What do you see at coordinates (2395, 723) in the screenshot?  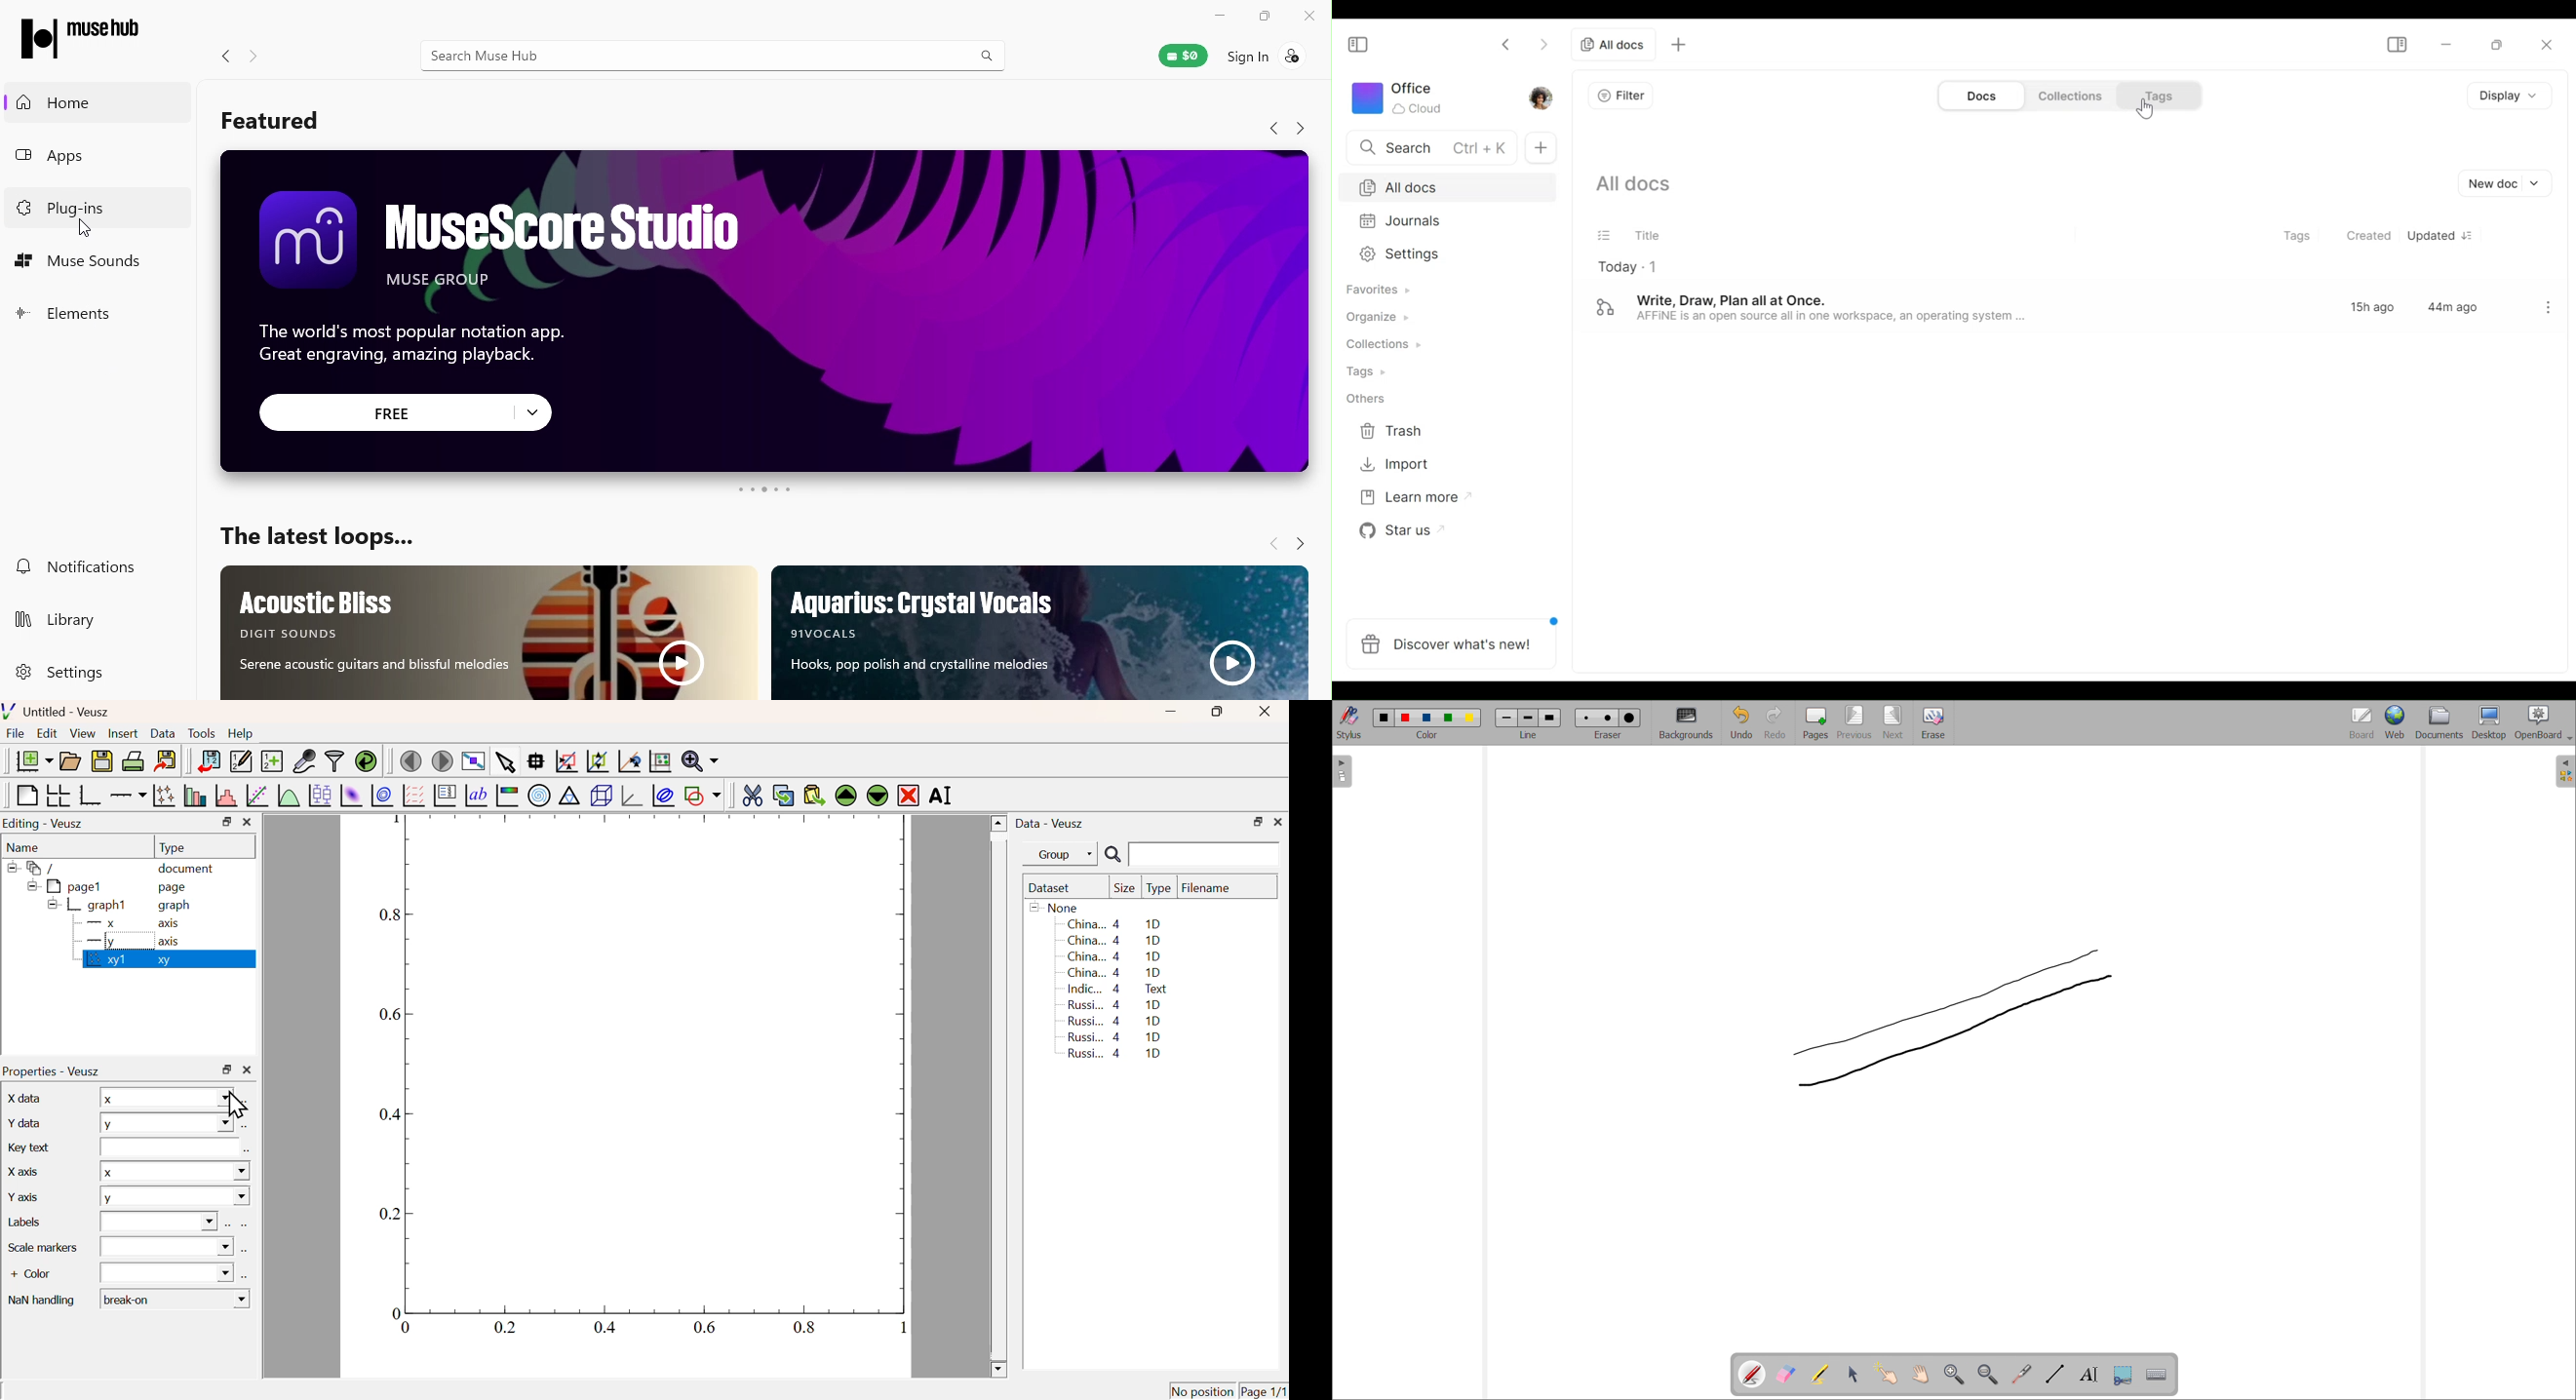 I see `web` at bounding box center [2395, 723].